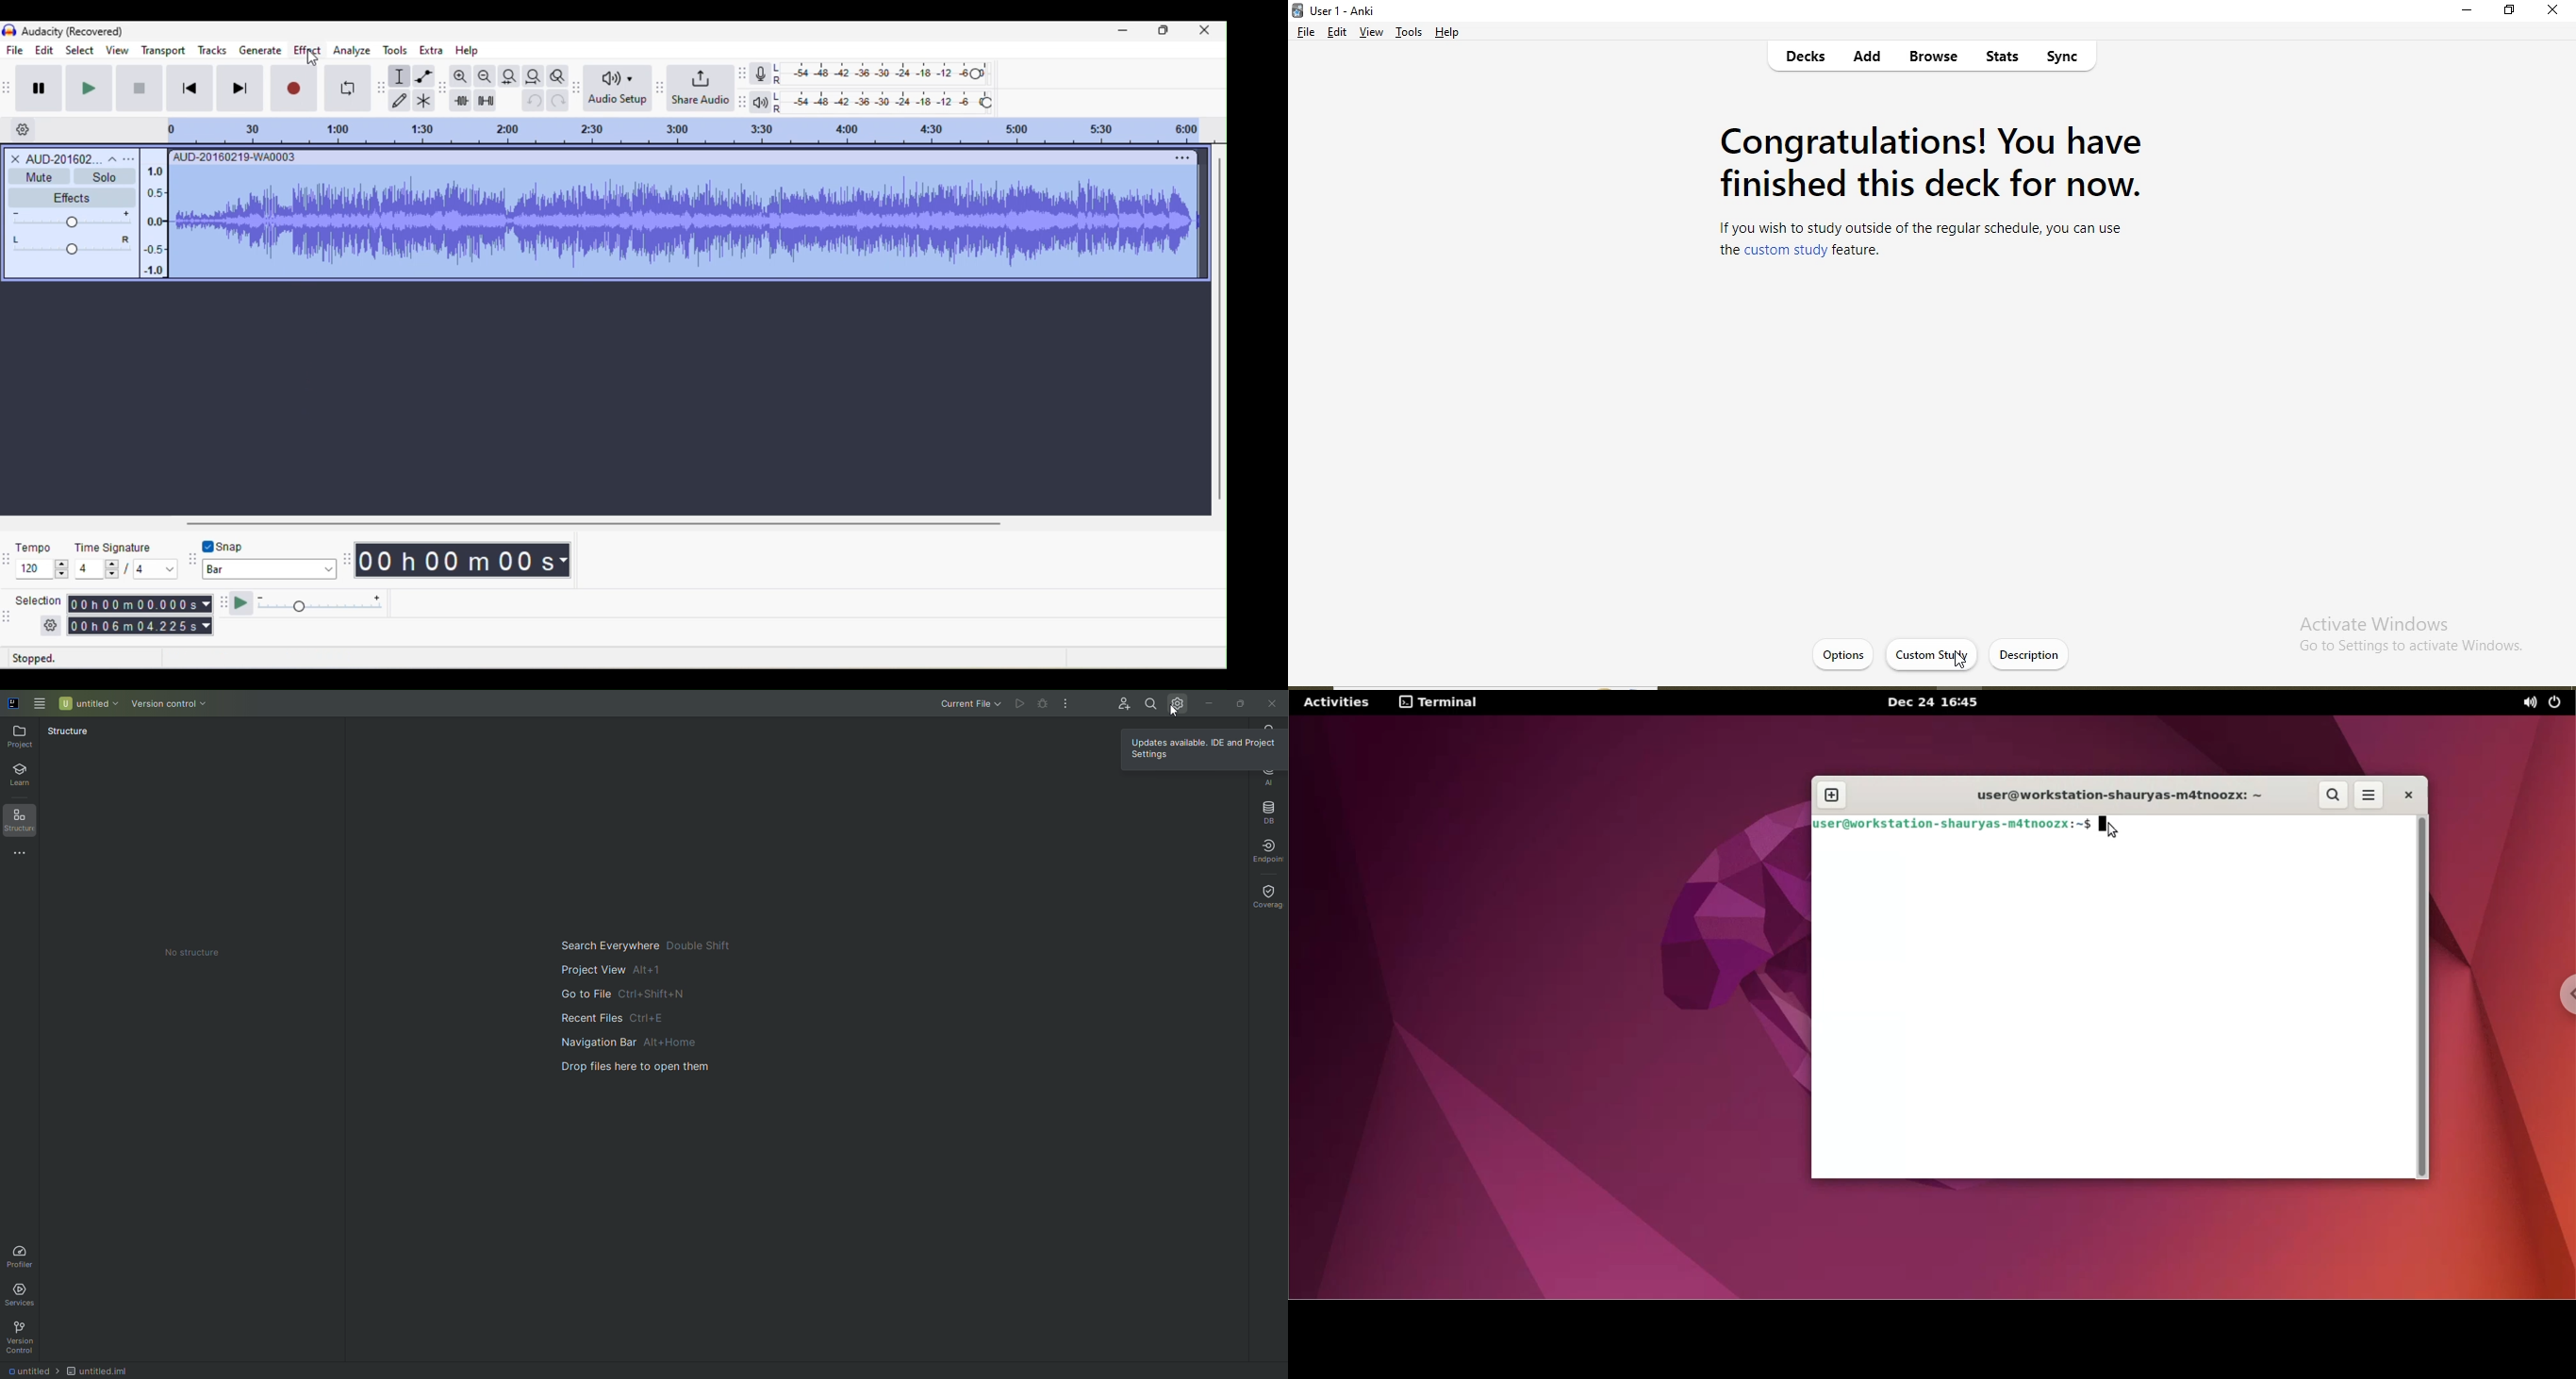 Image resolution: width=2576 pixels, height=1400 pixels. What do you see at coordinates (401, 77) in the screenshot?
I see `selection tool` at bounding box center [401, 77].